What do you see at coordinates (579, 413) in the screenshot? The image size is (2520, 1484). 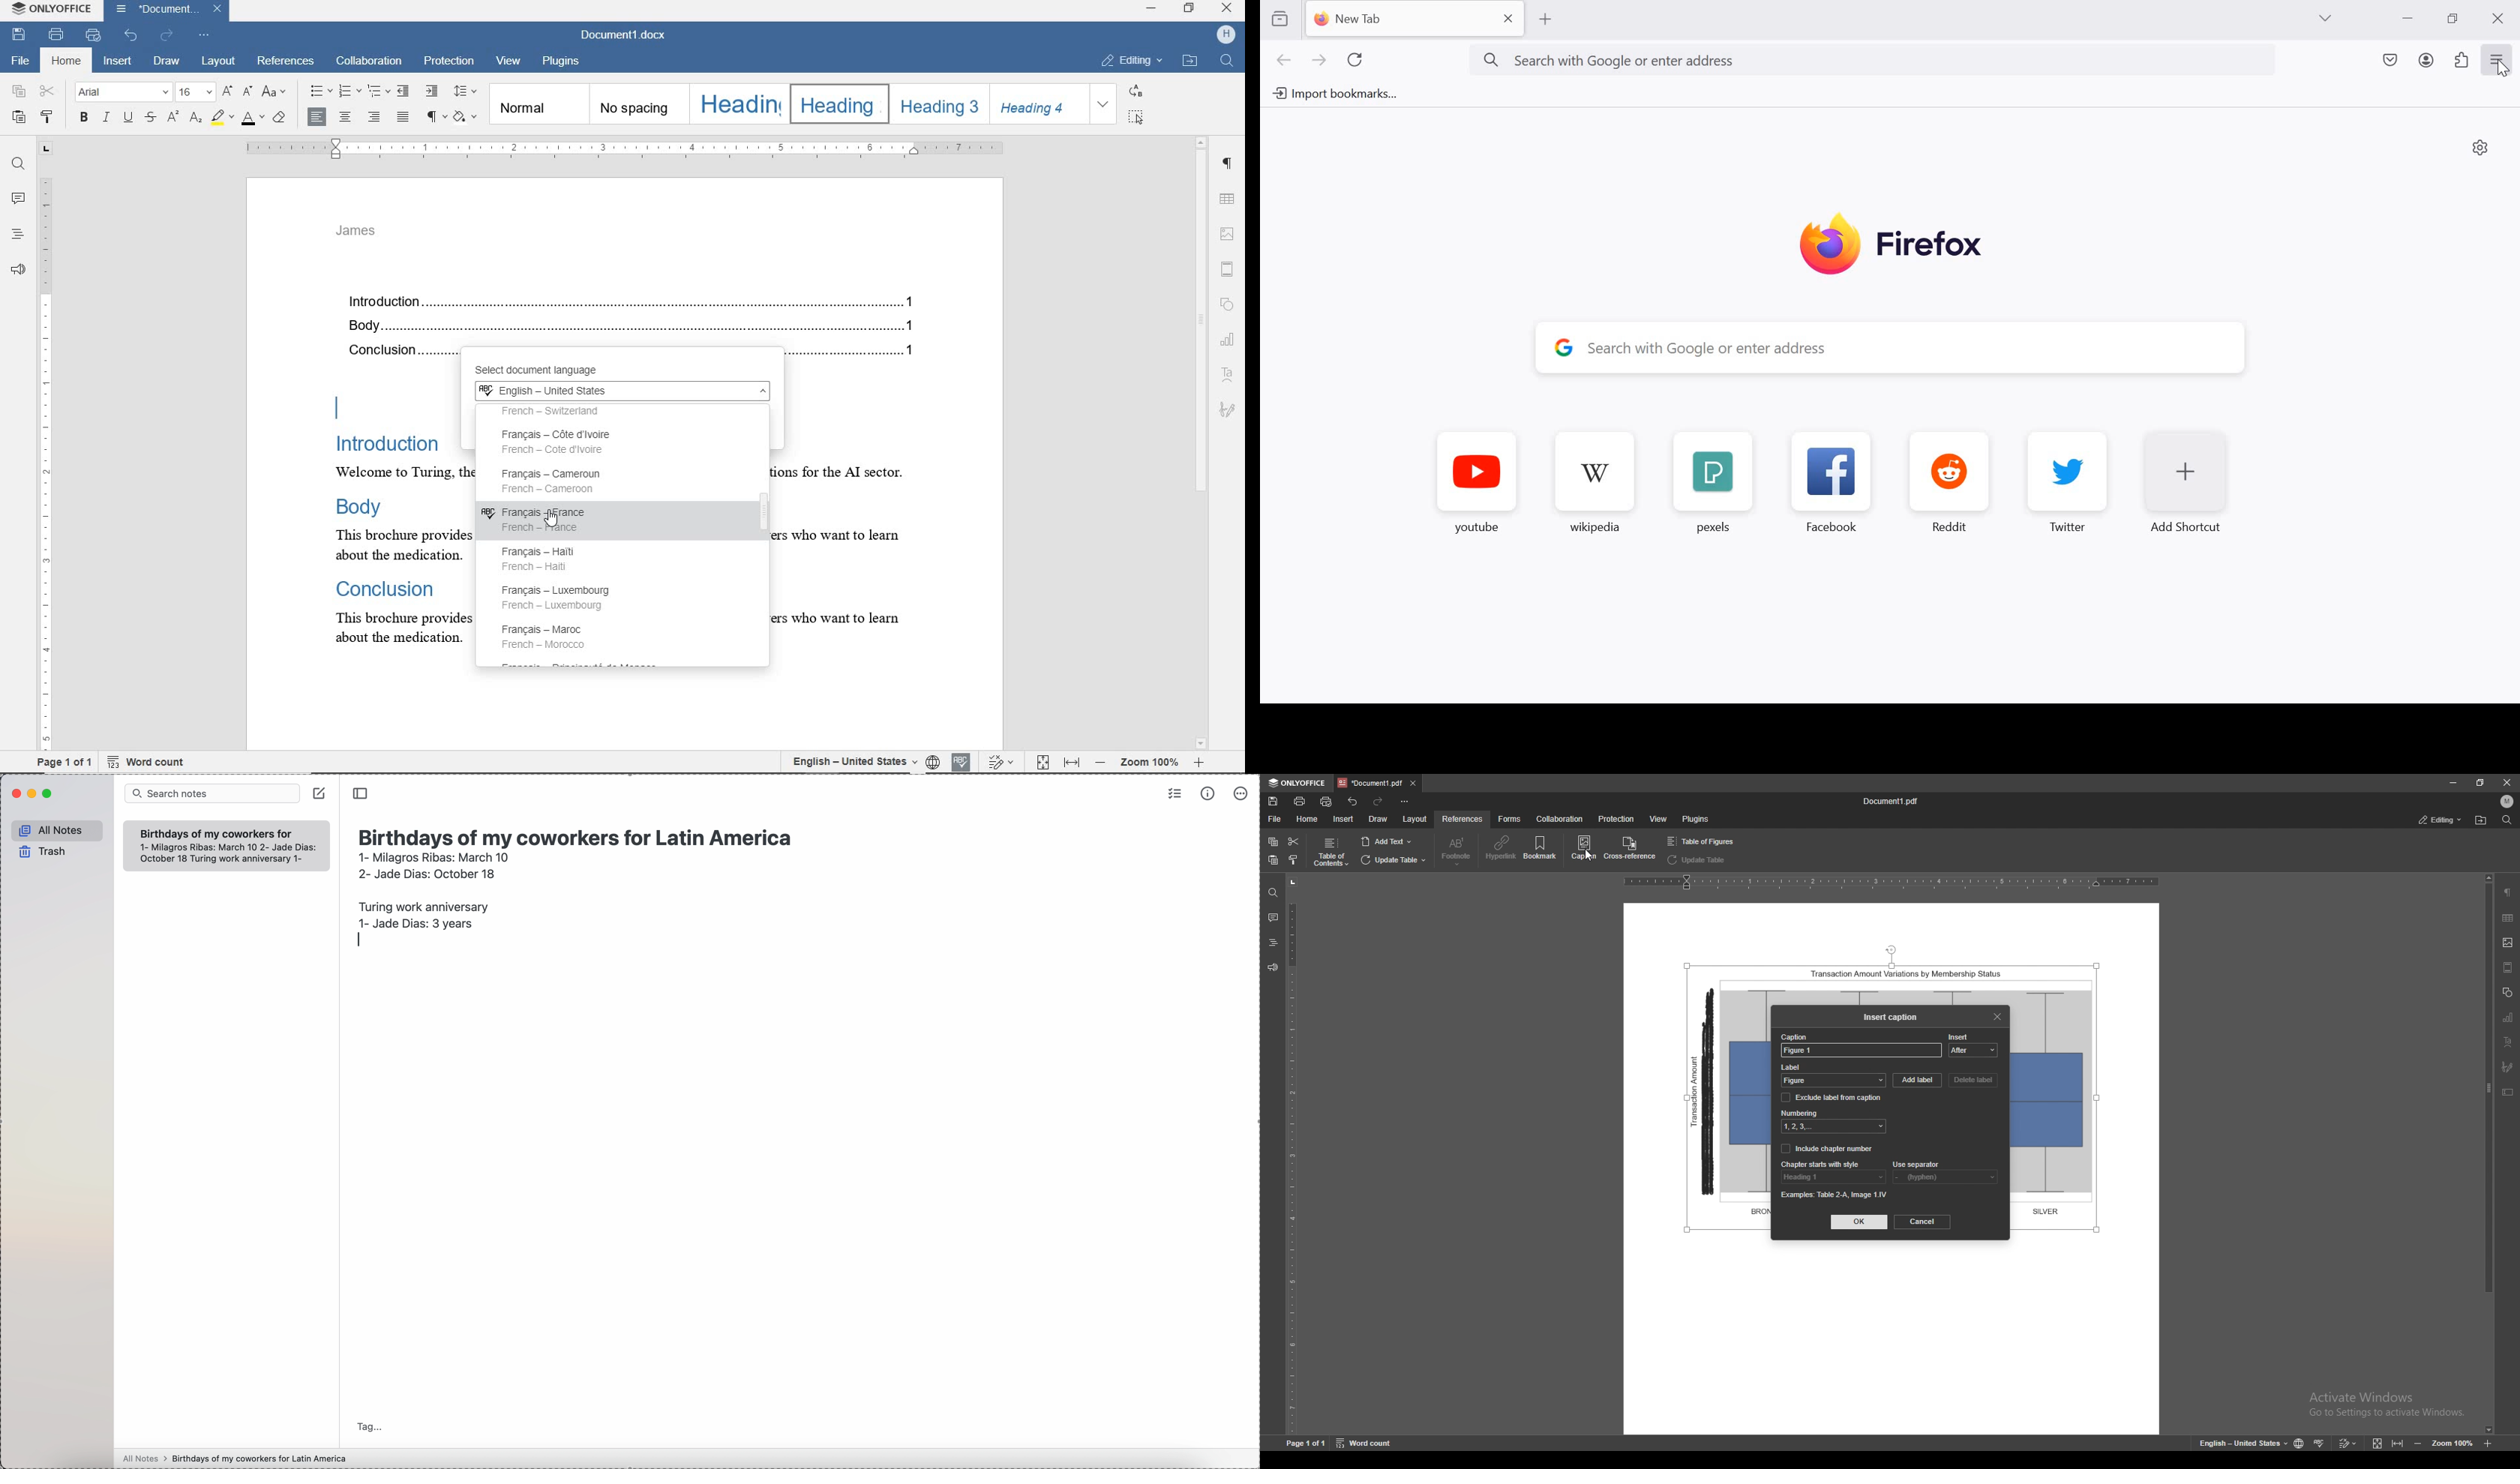 I see `French - Switzerland` at bounding box center [579, 413].